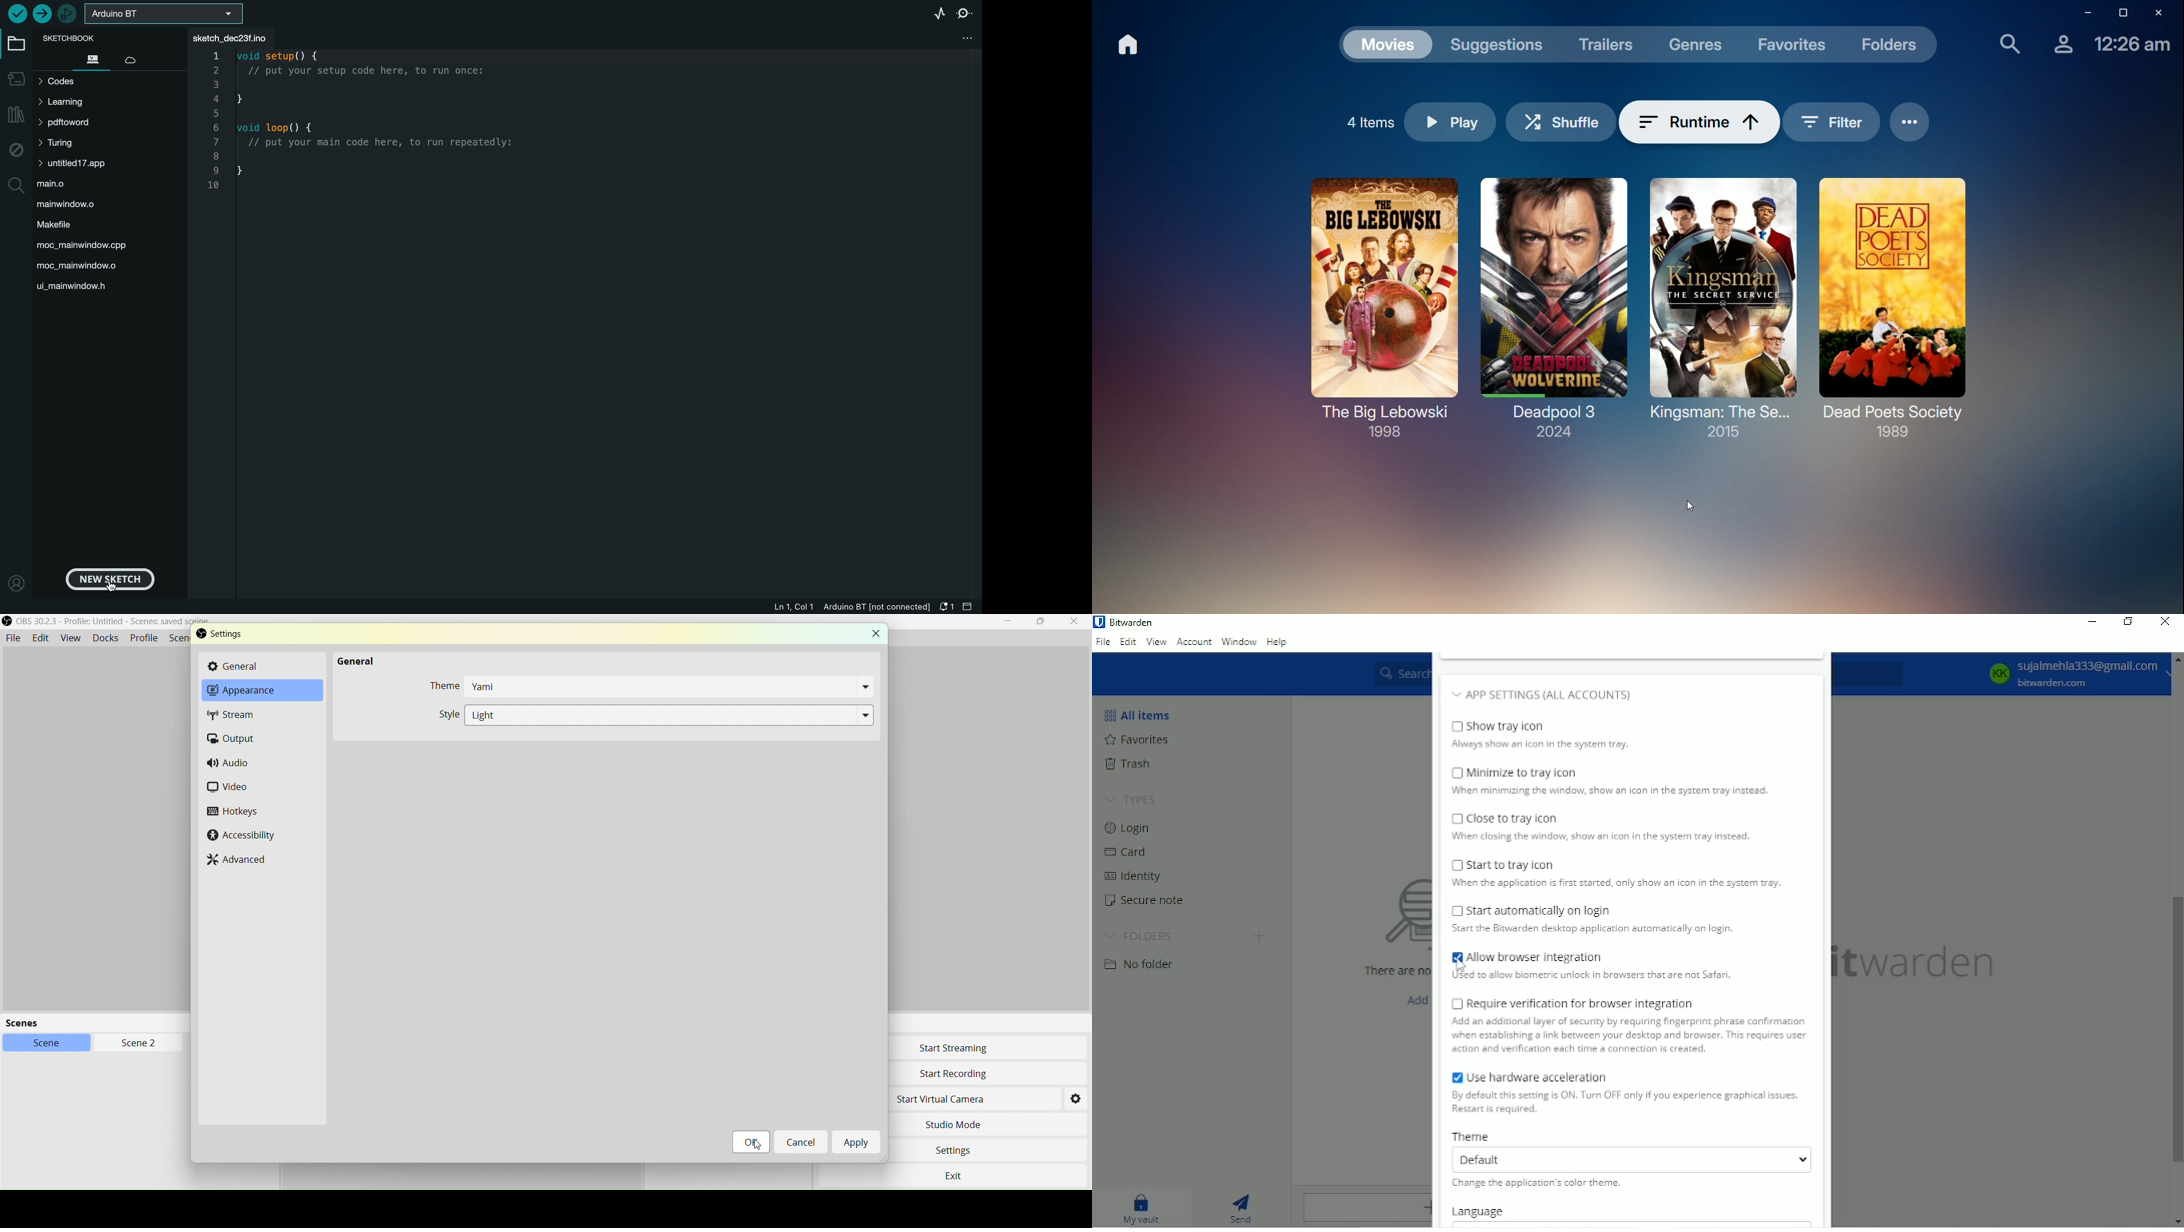 This screenshot has width=2184, height=1232. What do you see at coordinates (1515, 772) in the screenshot?
I see `Minimize to tray icon` at bounding box center [1515, 772].